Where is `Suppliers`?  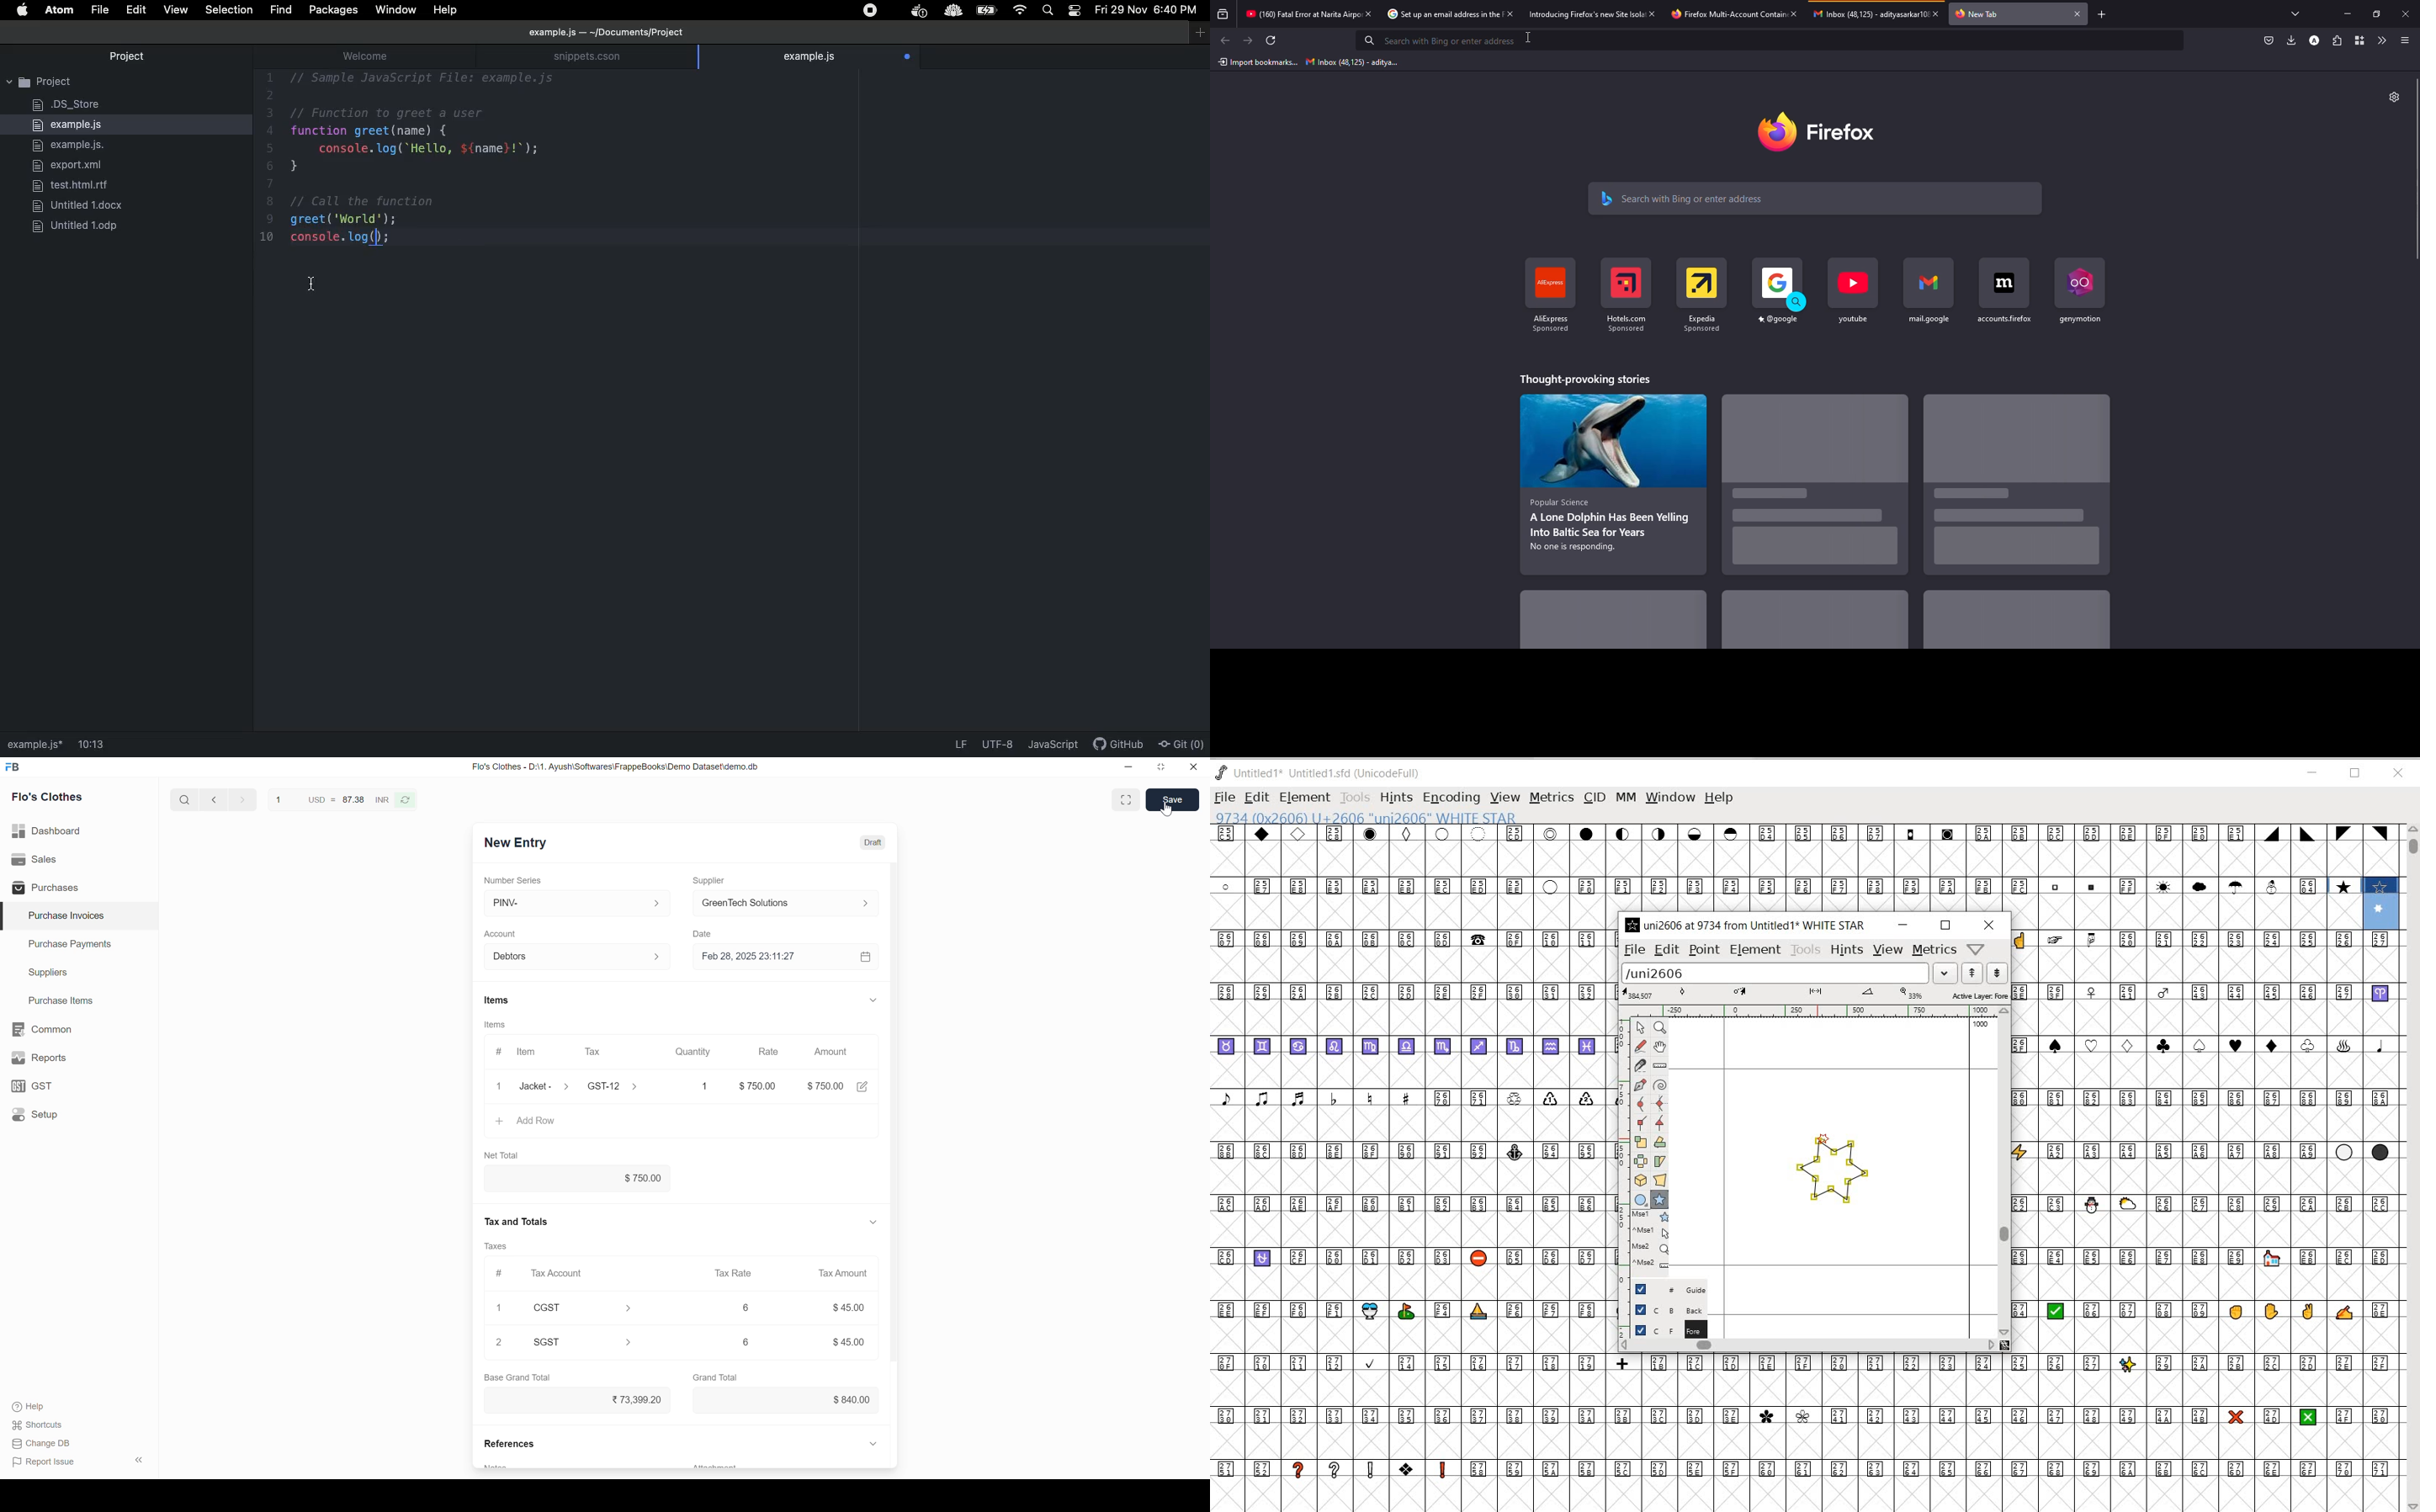
Suppliers is located at coordinates (79, 973).